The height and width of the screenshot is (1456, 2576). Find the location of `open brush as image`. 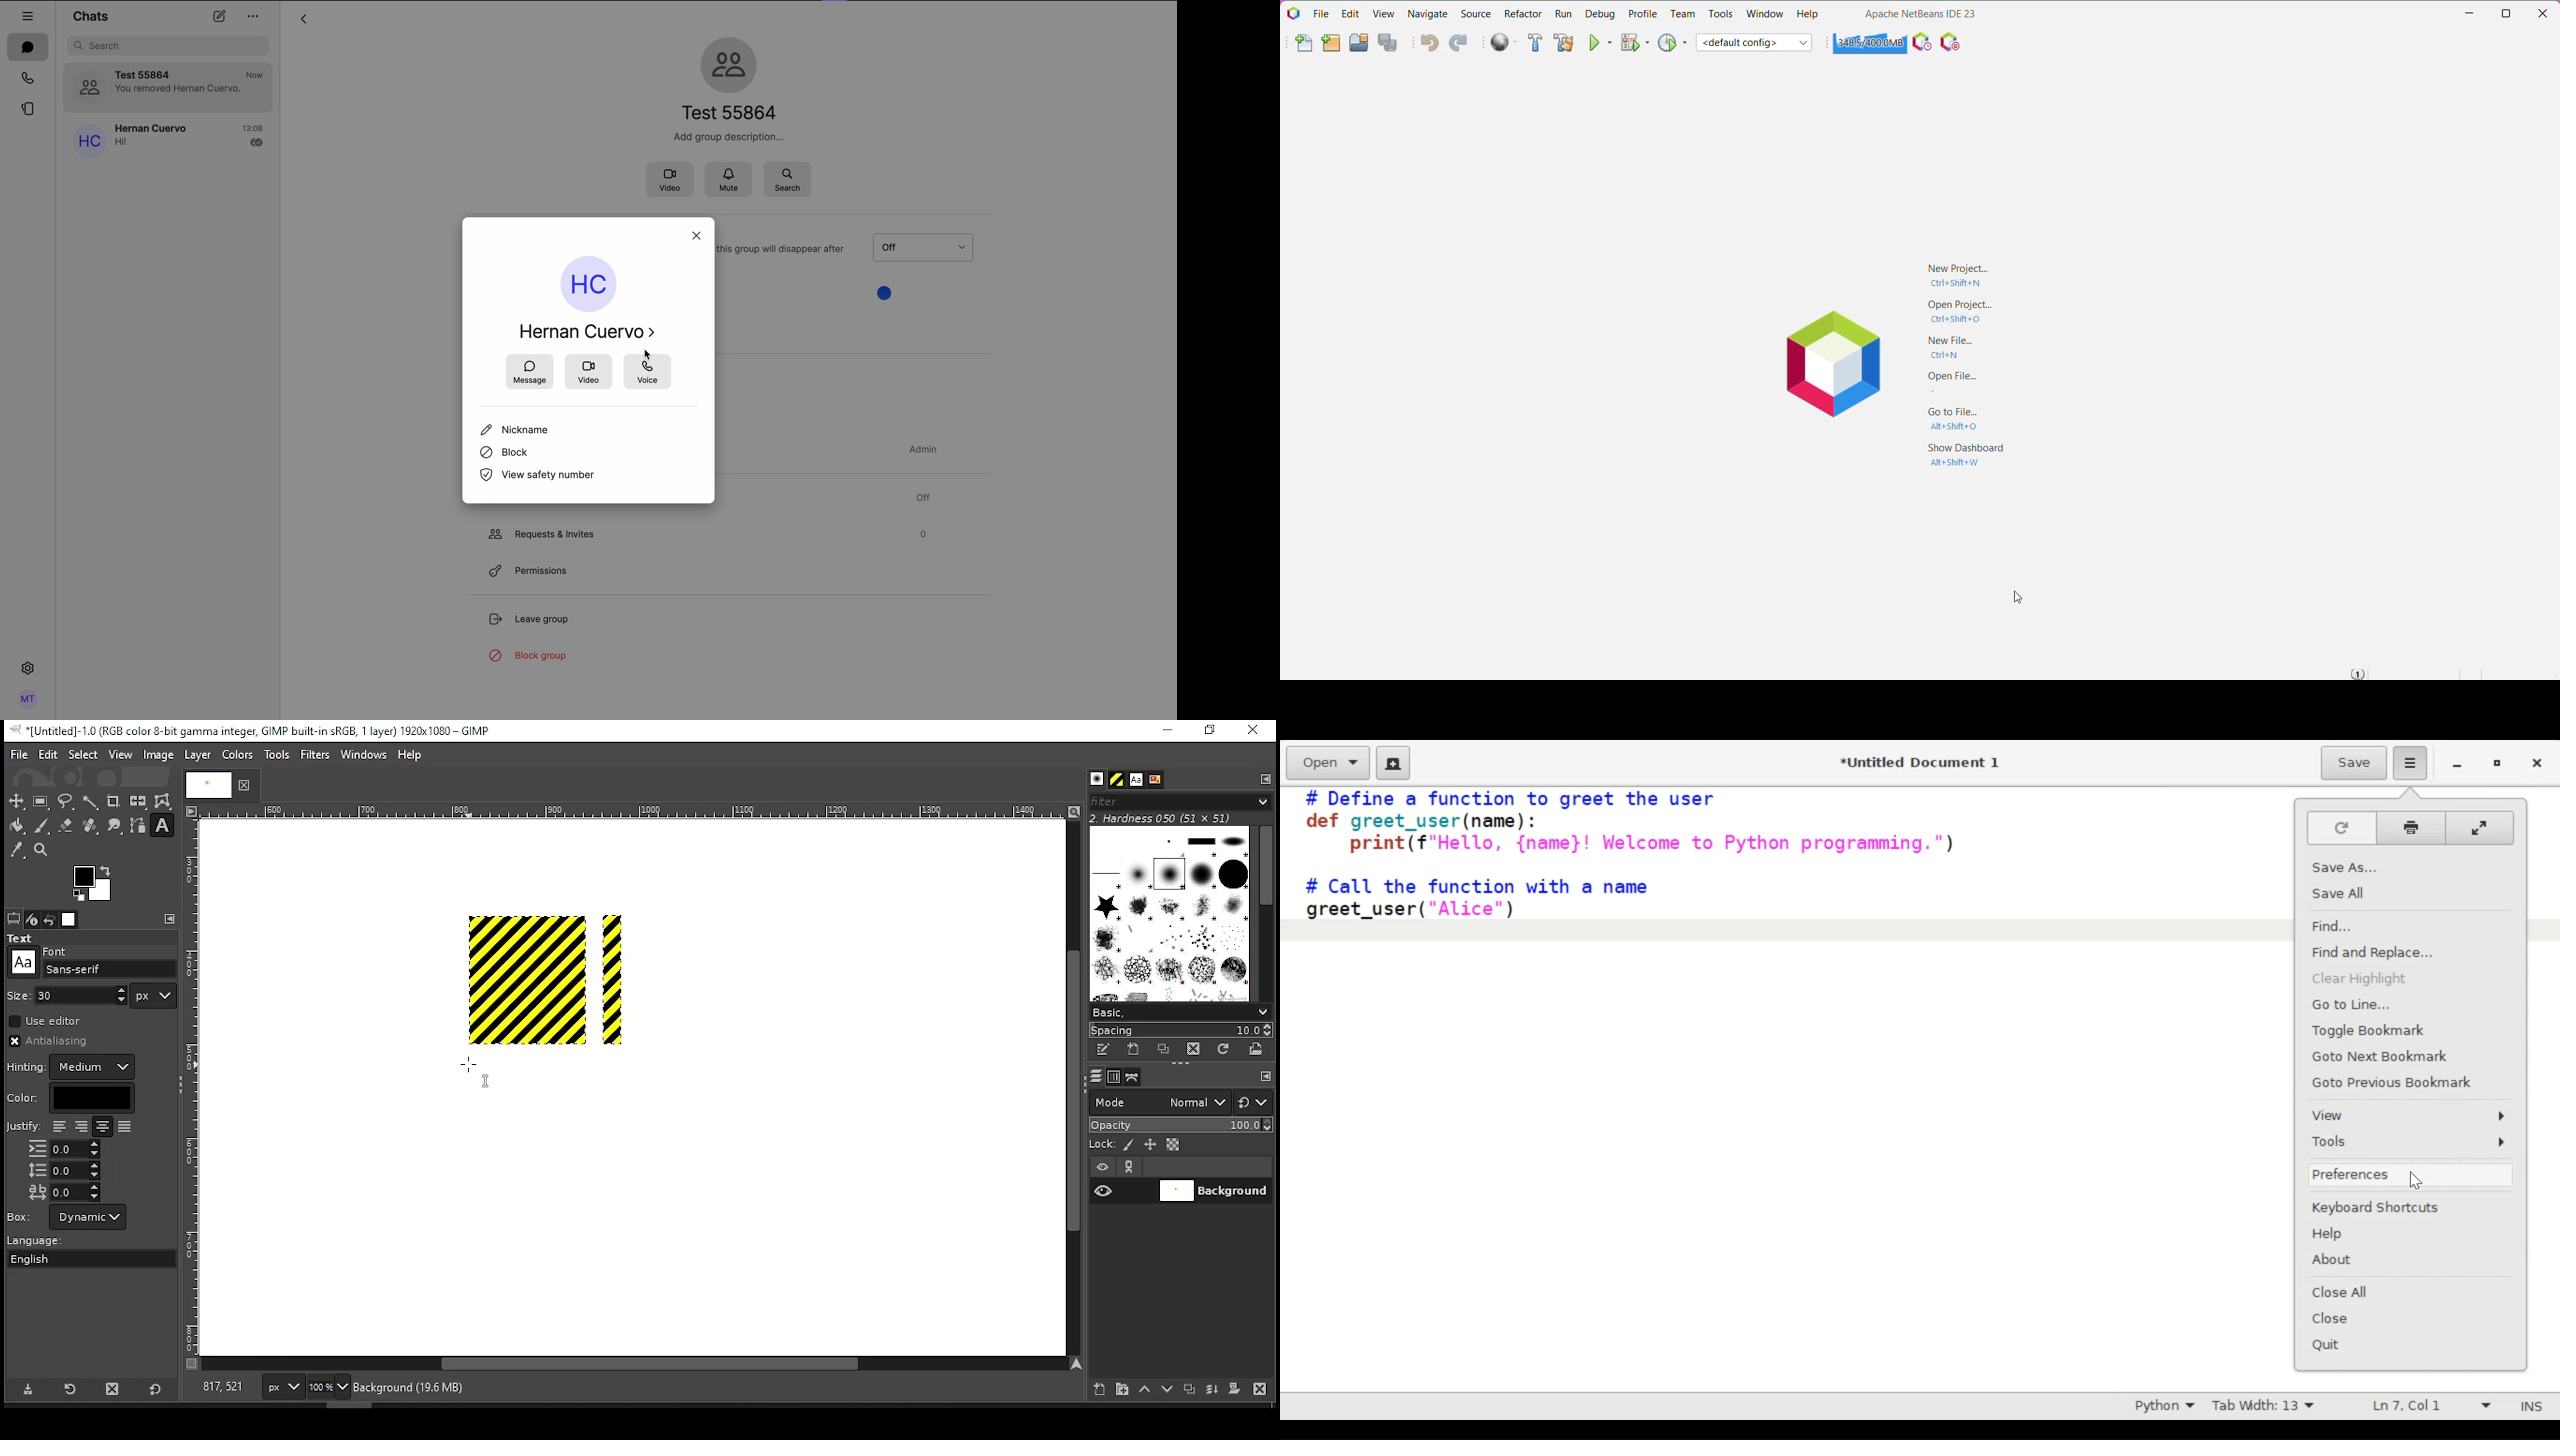

open brush as image is located at coordinates (1257, 1049).